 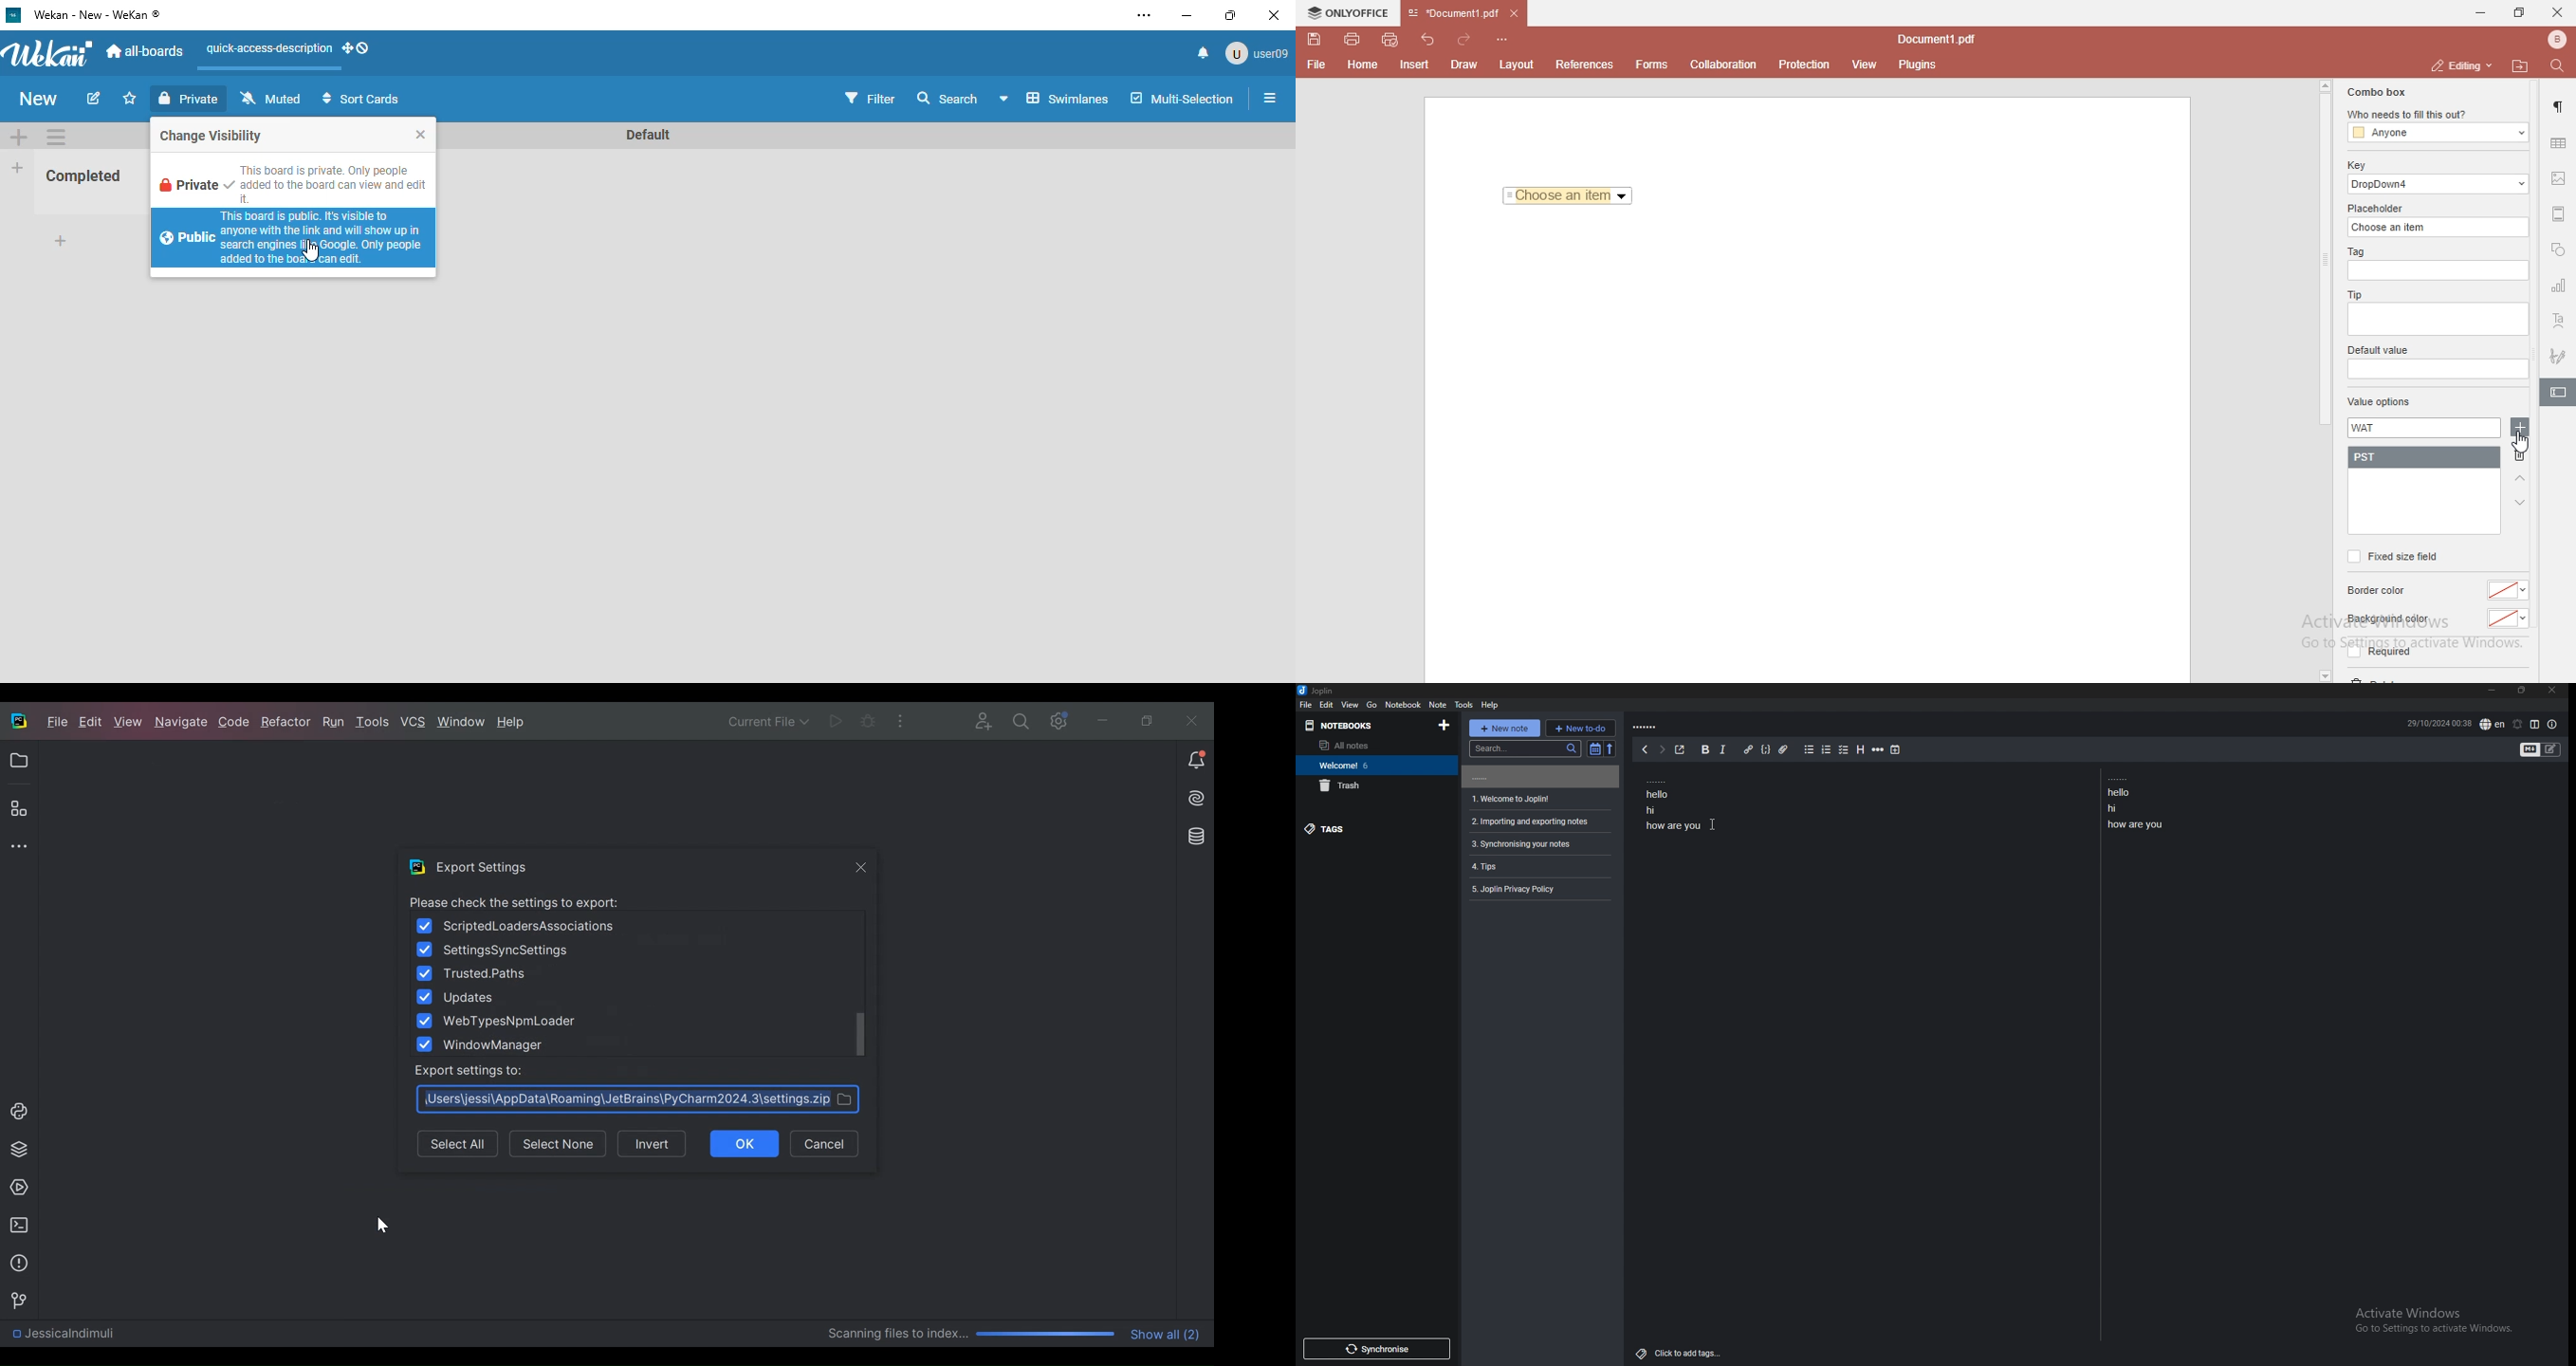 I want to click on new note, so click(x=1503, y=728).